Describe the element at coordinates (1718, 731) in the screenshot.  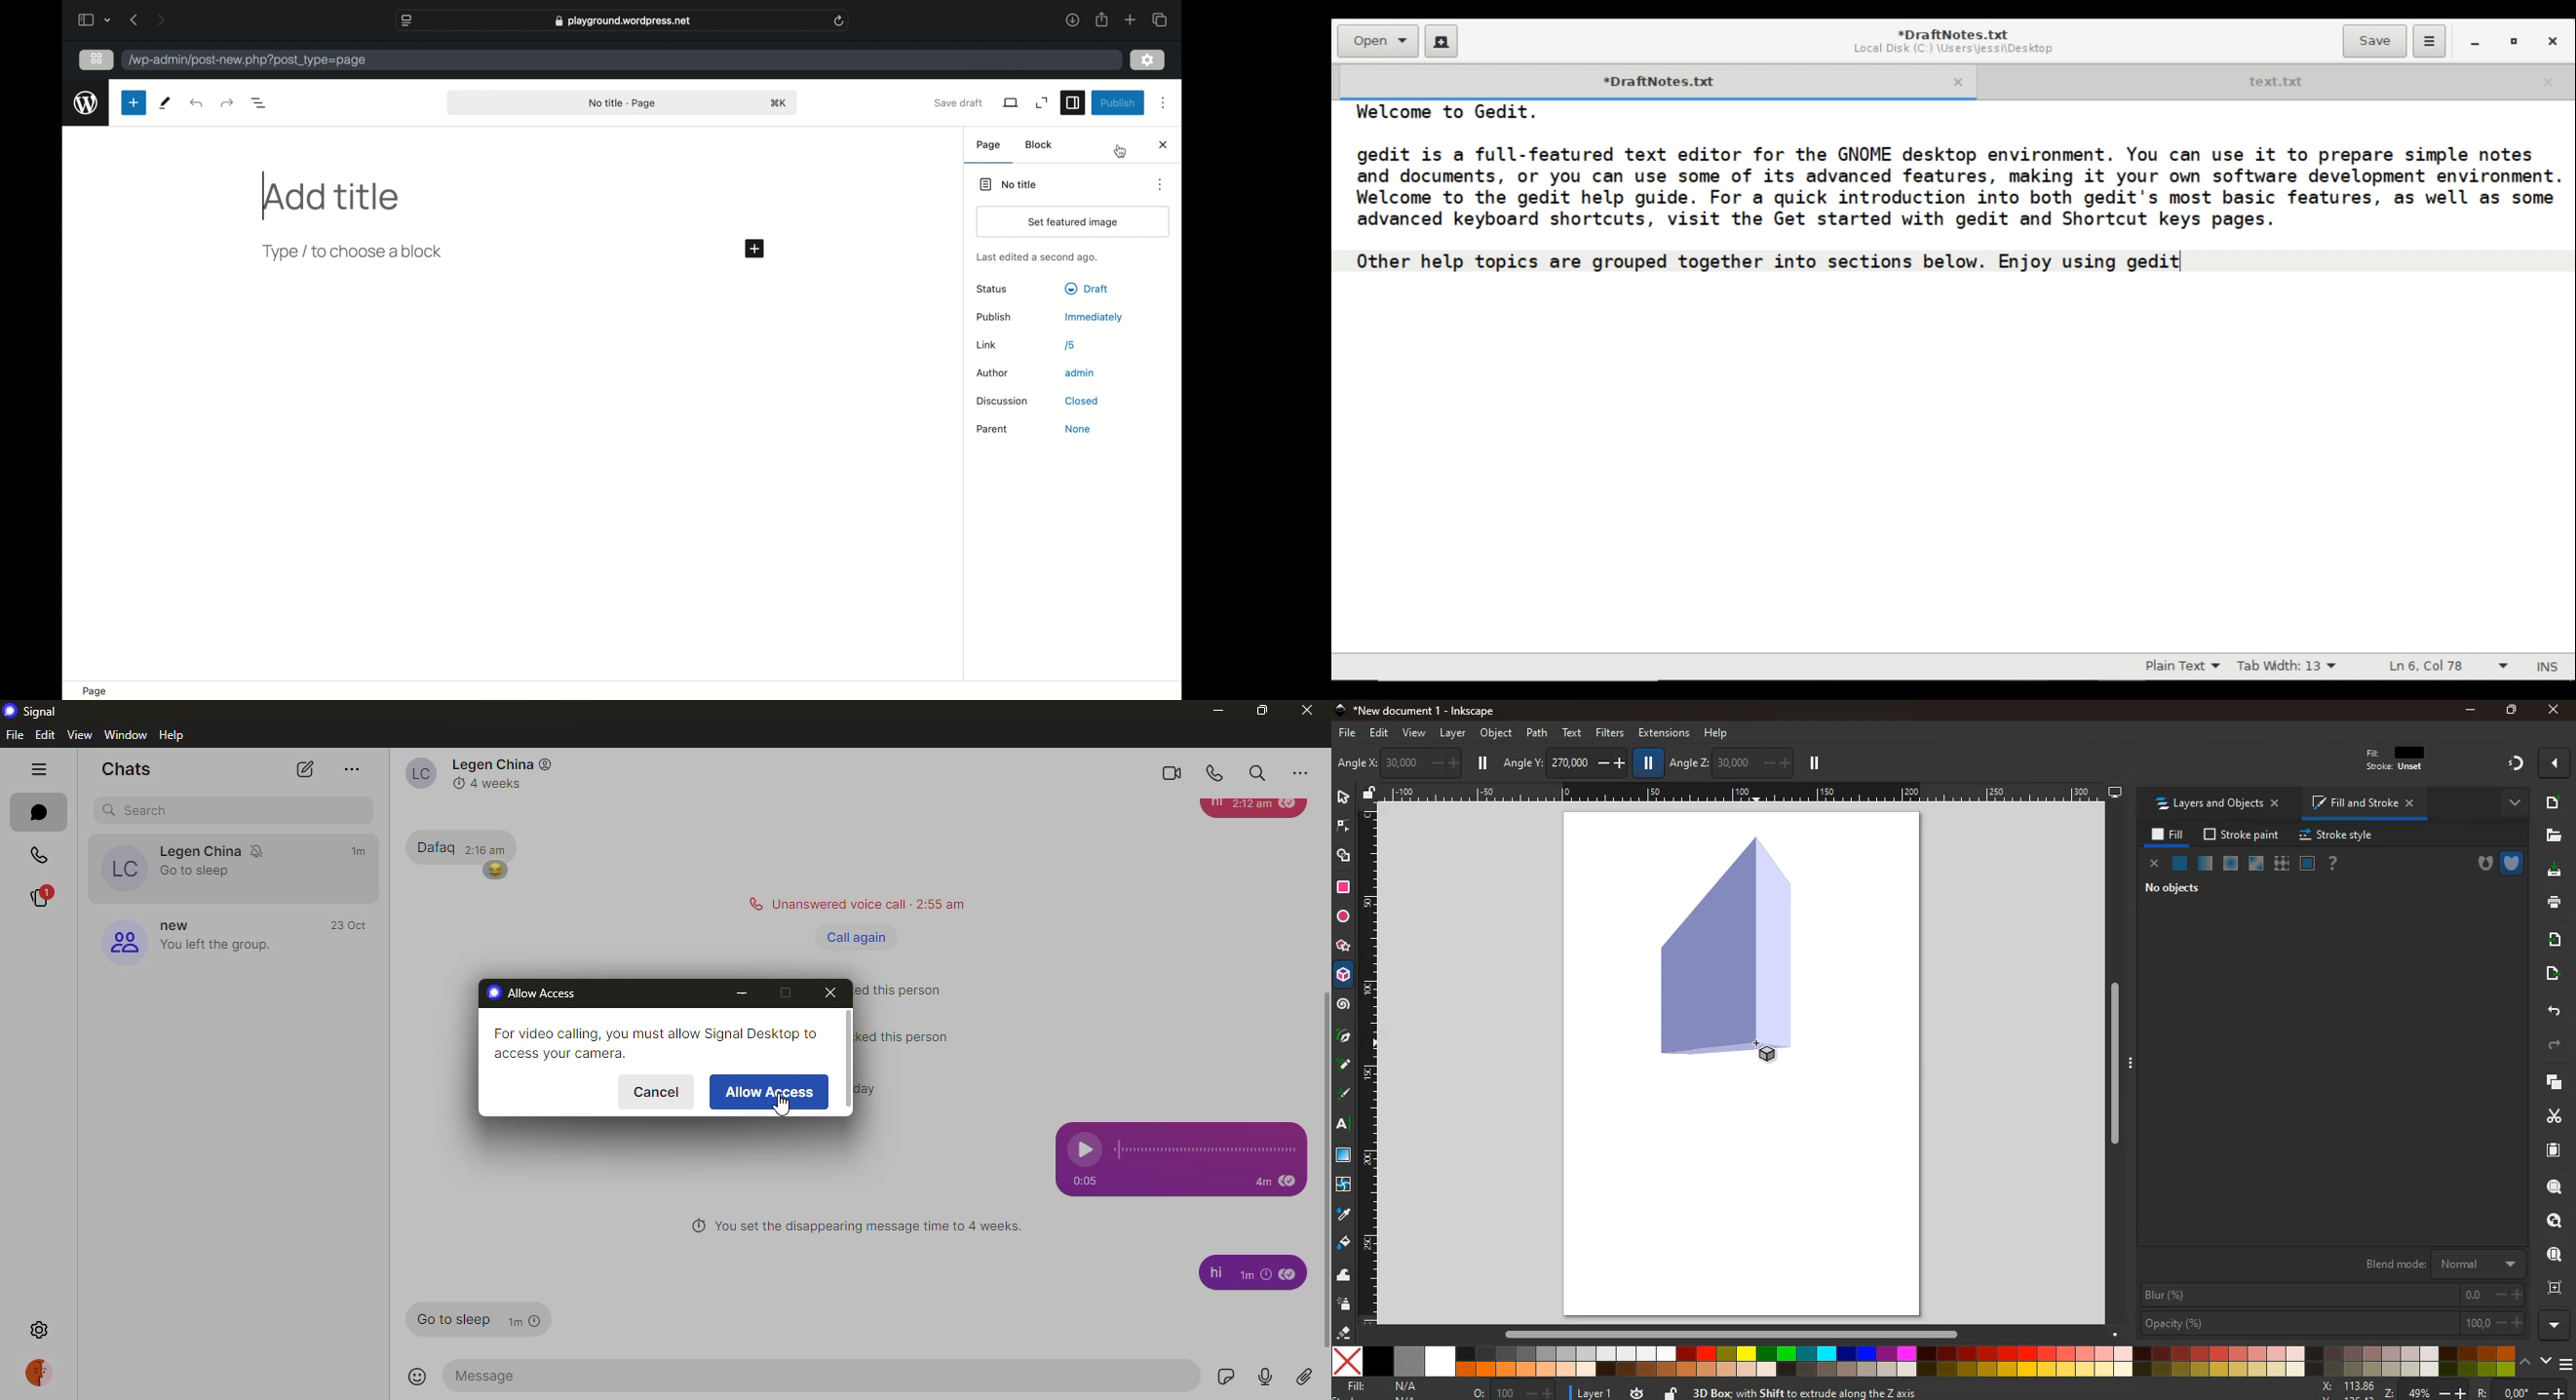
I see `help` at that location.